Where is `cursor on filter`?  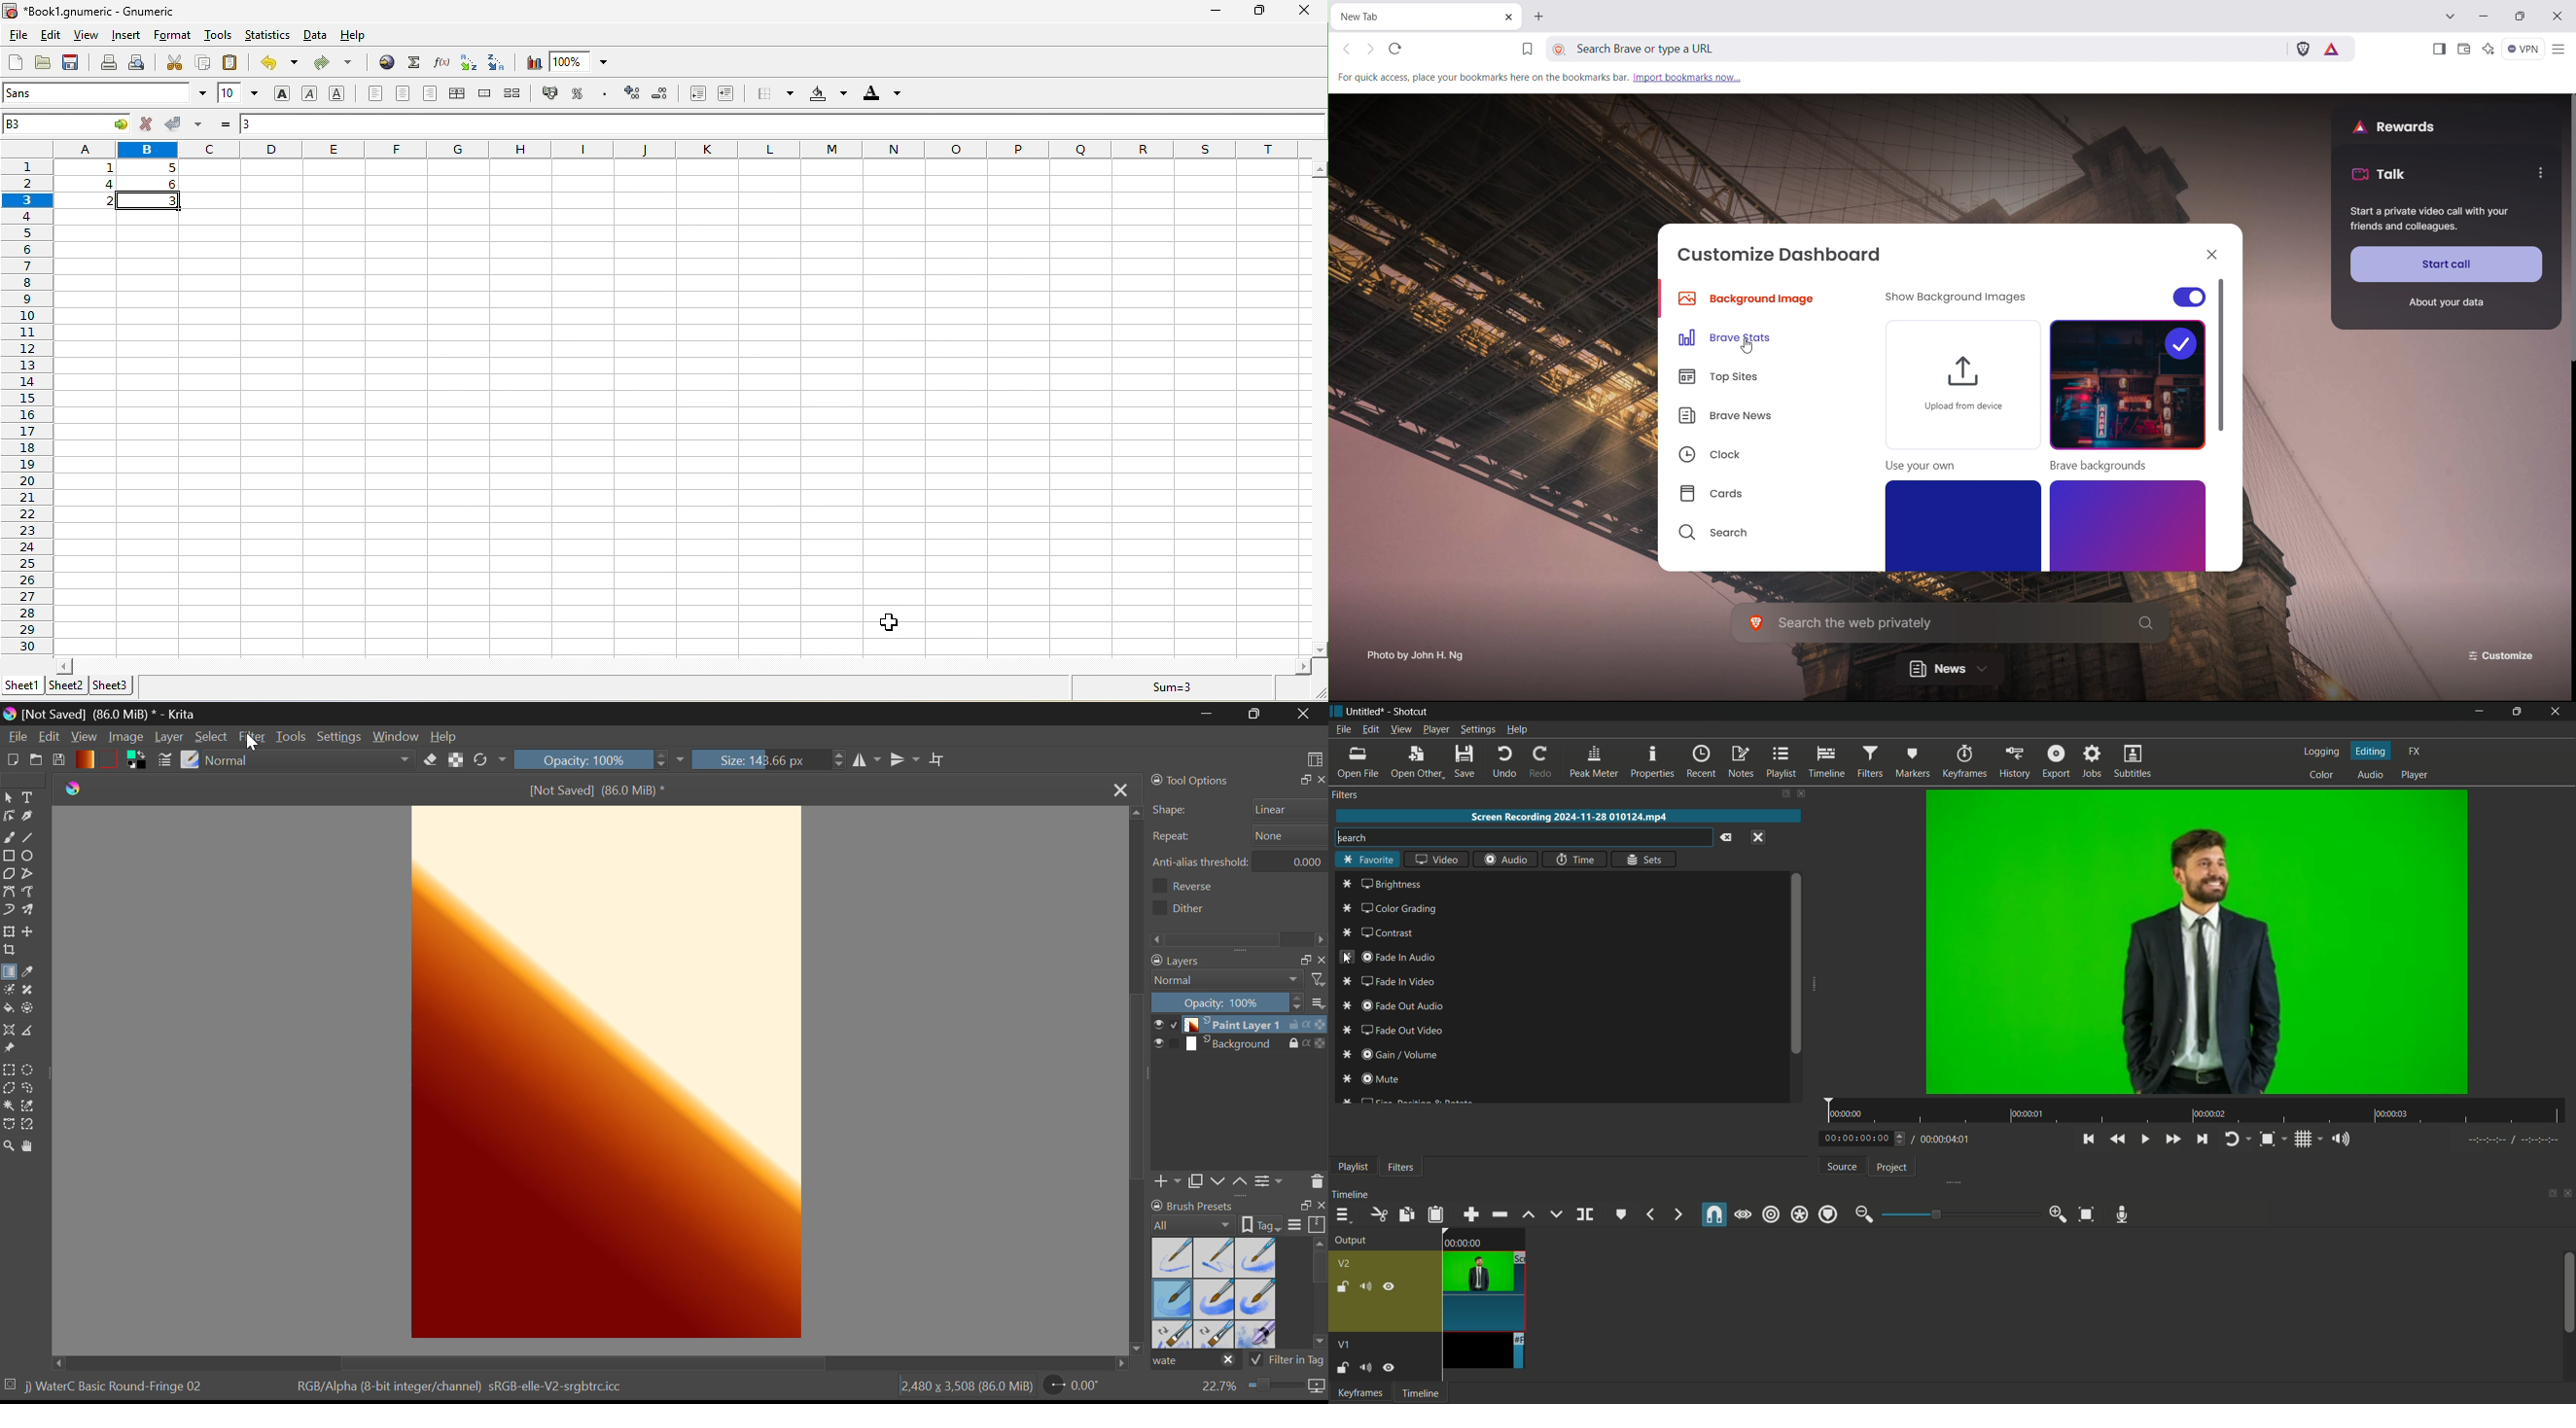
cursor on filter is located at coordinates (252, 742).